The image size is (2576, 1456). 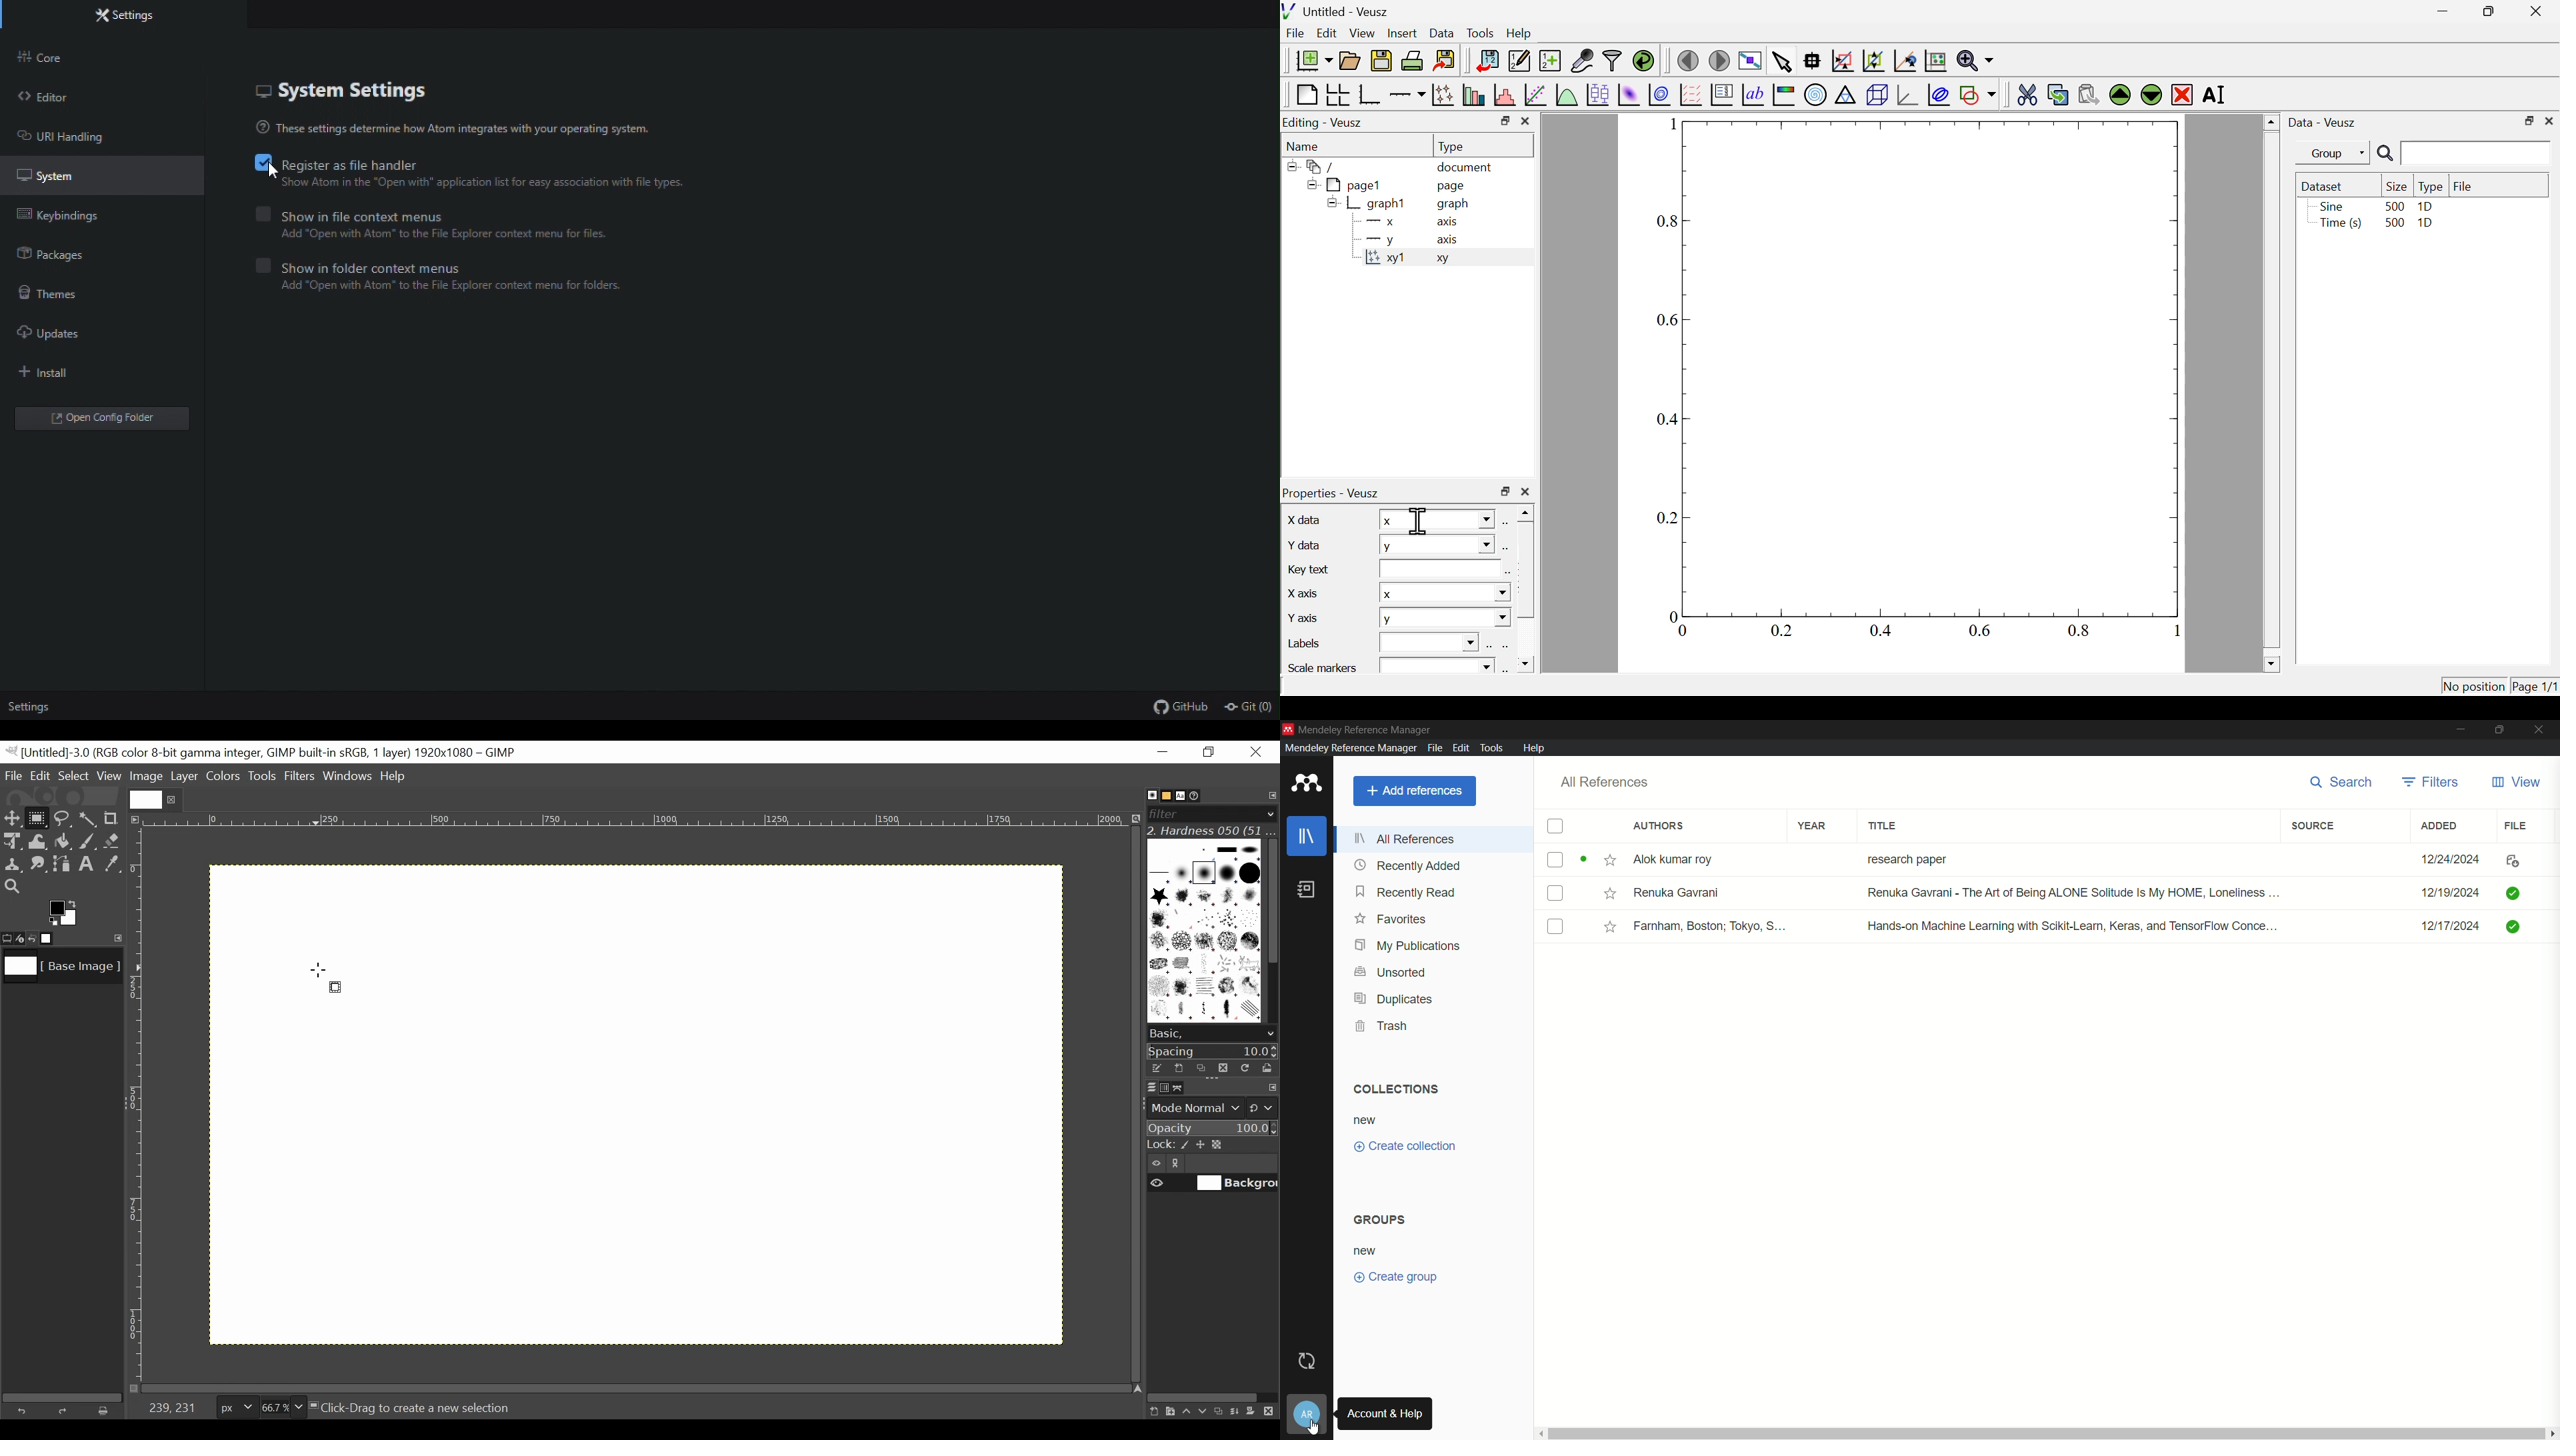 I want to click on account and help pop up, so click(x=1385, y=1413).